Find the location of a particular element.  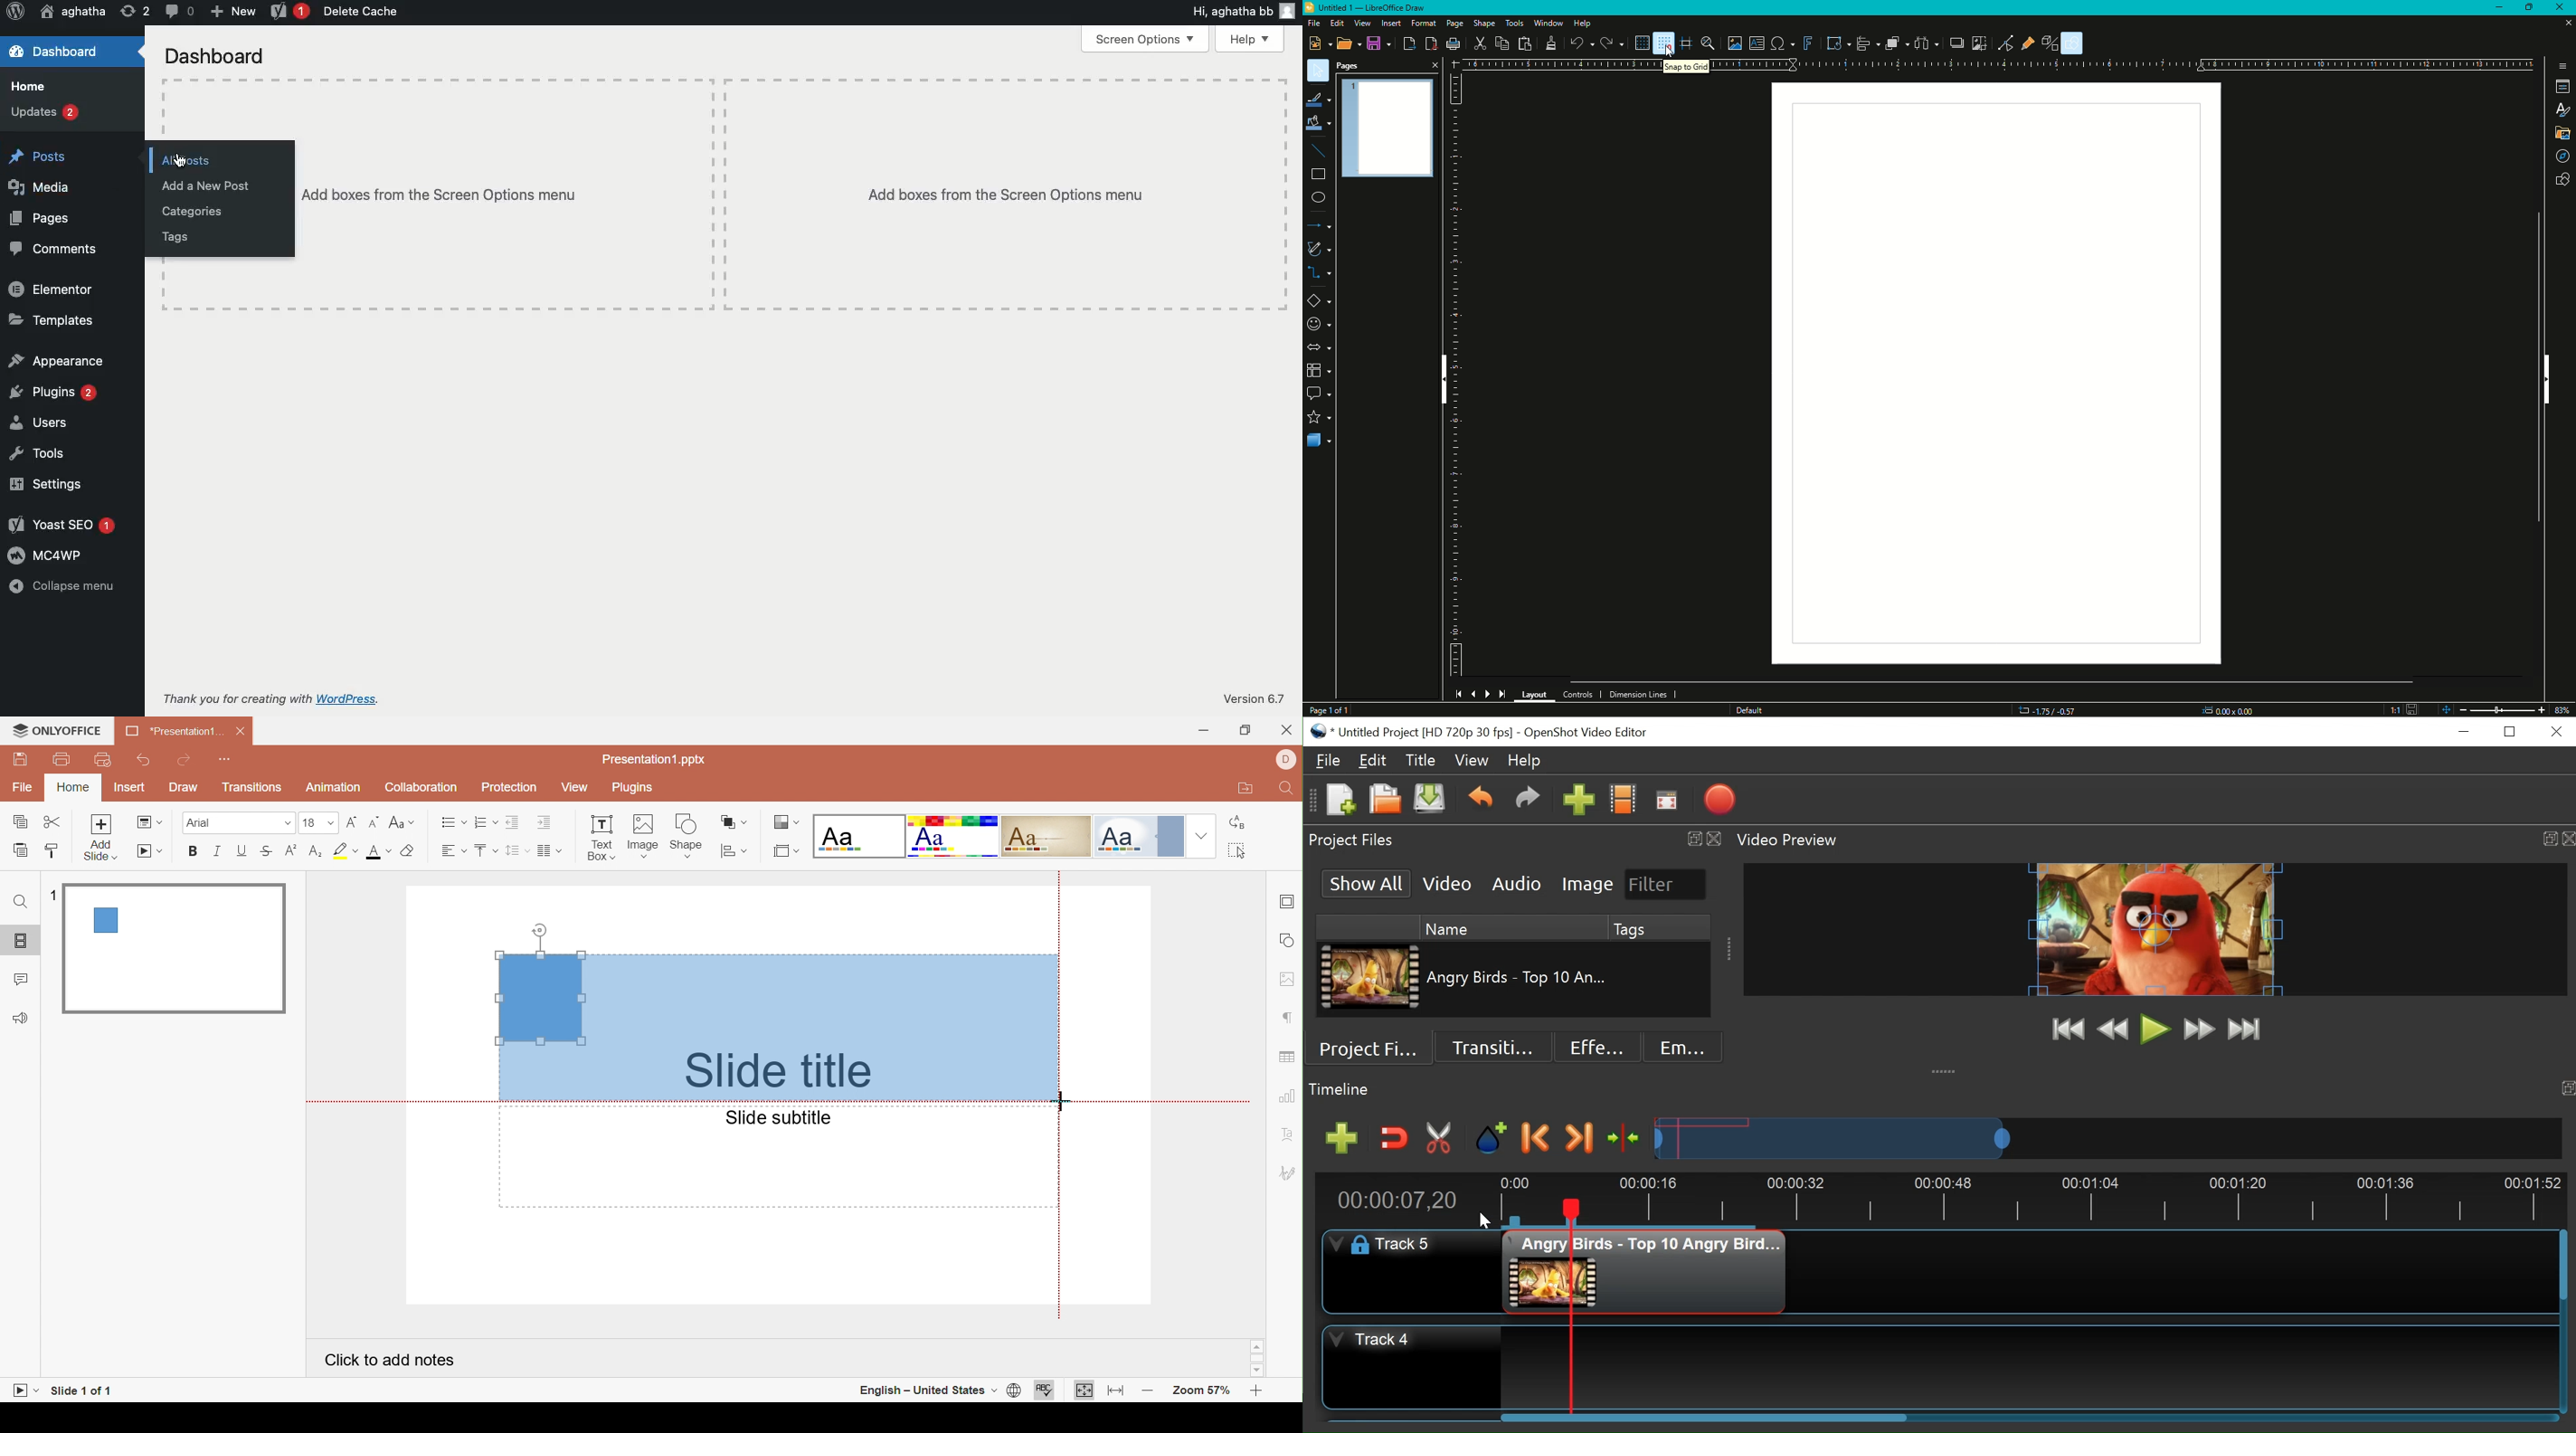

Collaboration is located at coordinates (419, 788).